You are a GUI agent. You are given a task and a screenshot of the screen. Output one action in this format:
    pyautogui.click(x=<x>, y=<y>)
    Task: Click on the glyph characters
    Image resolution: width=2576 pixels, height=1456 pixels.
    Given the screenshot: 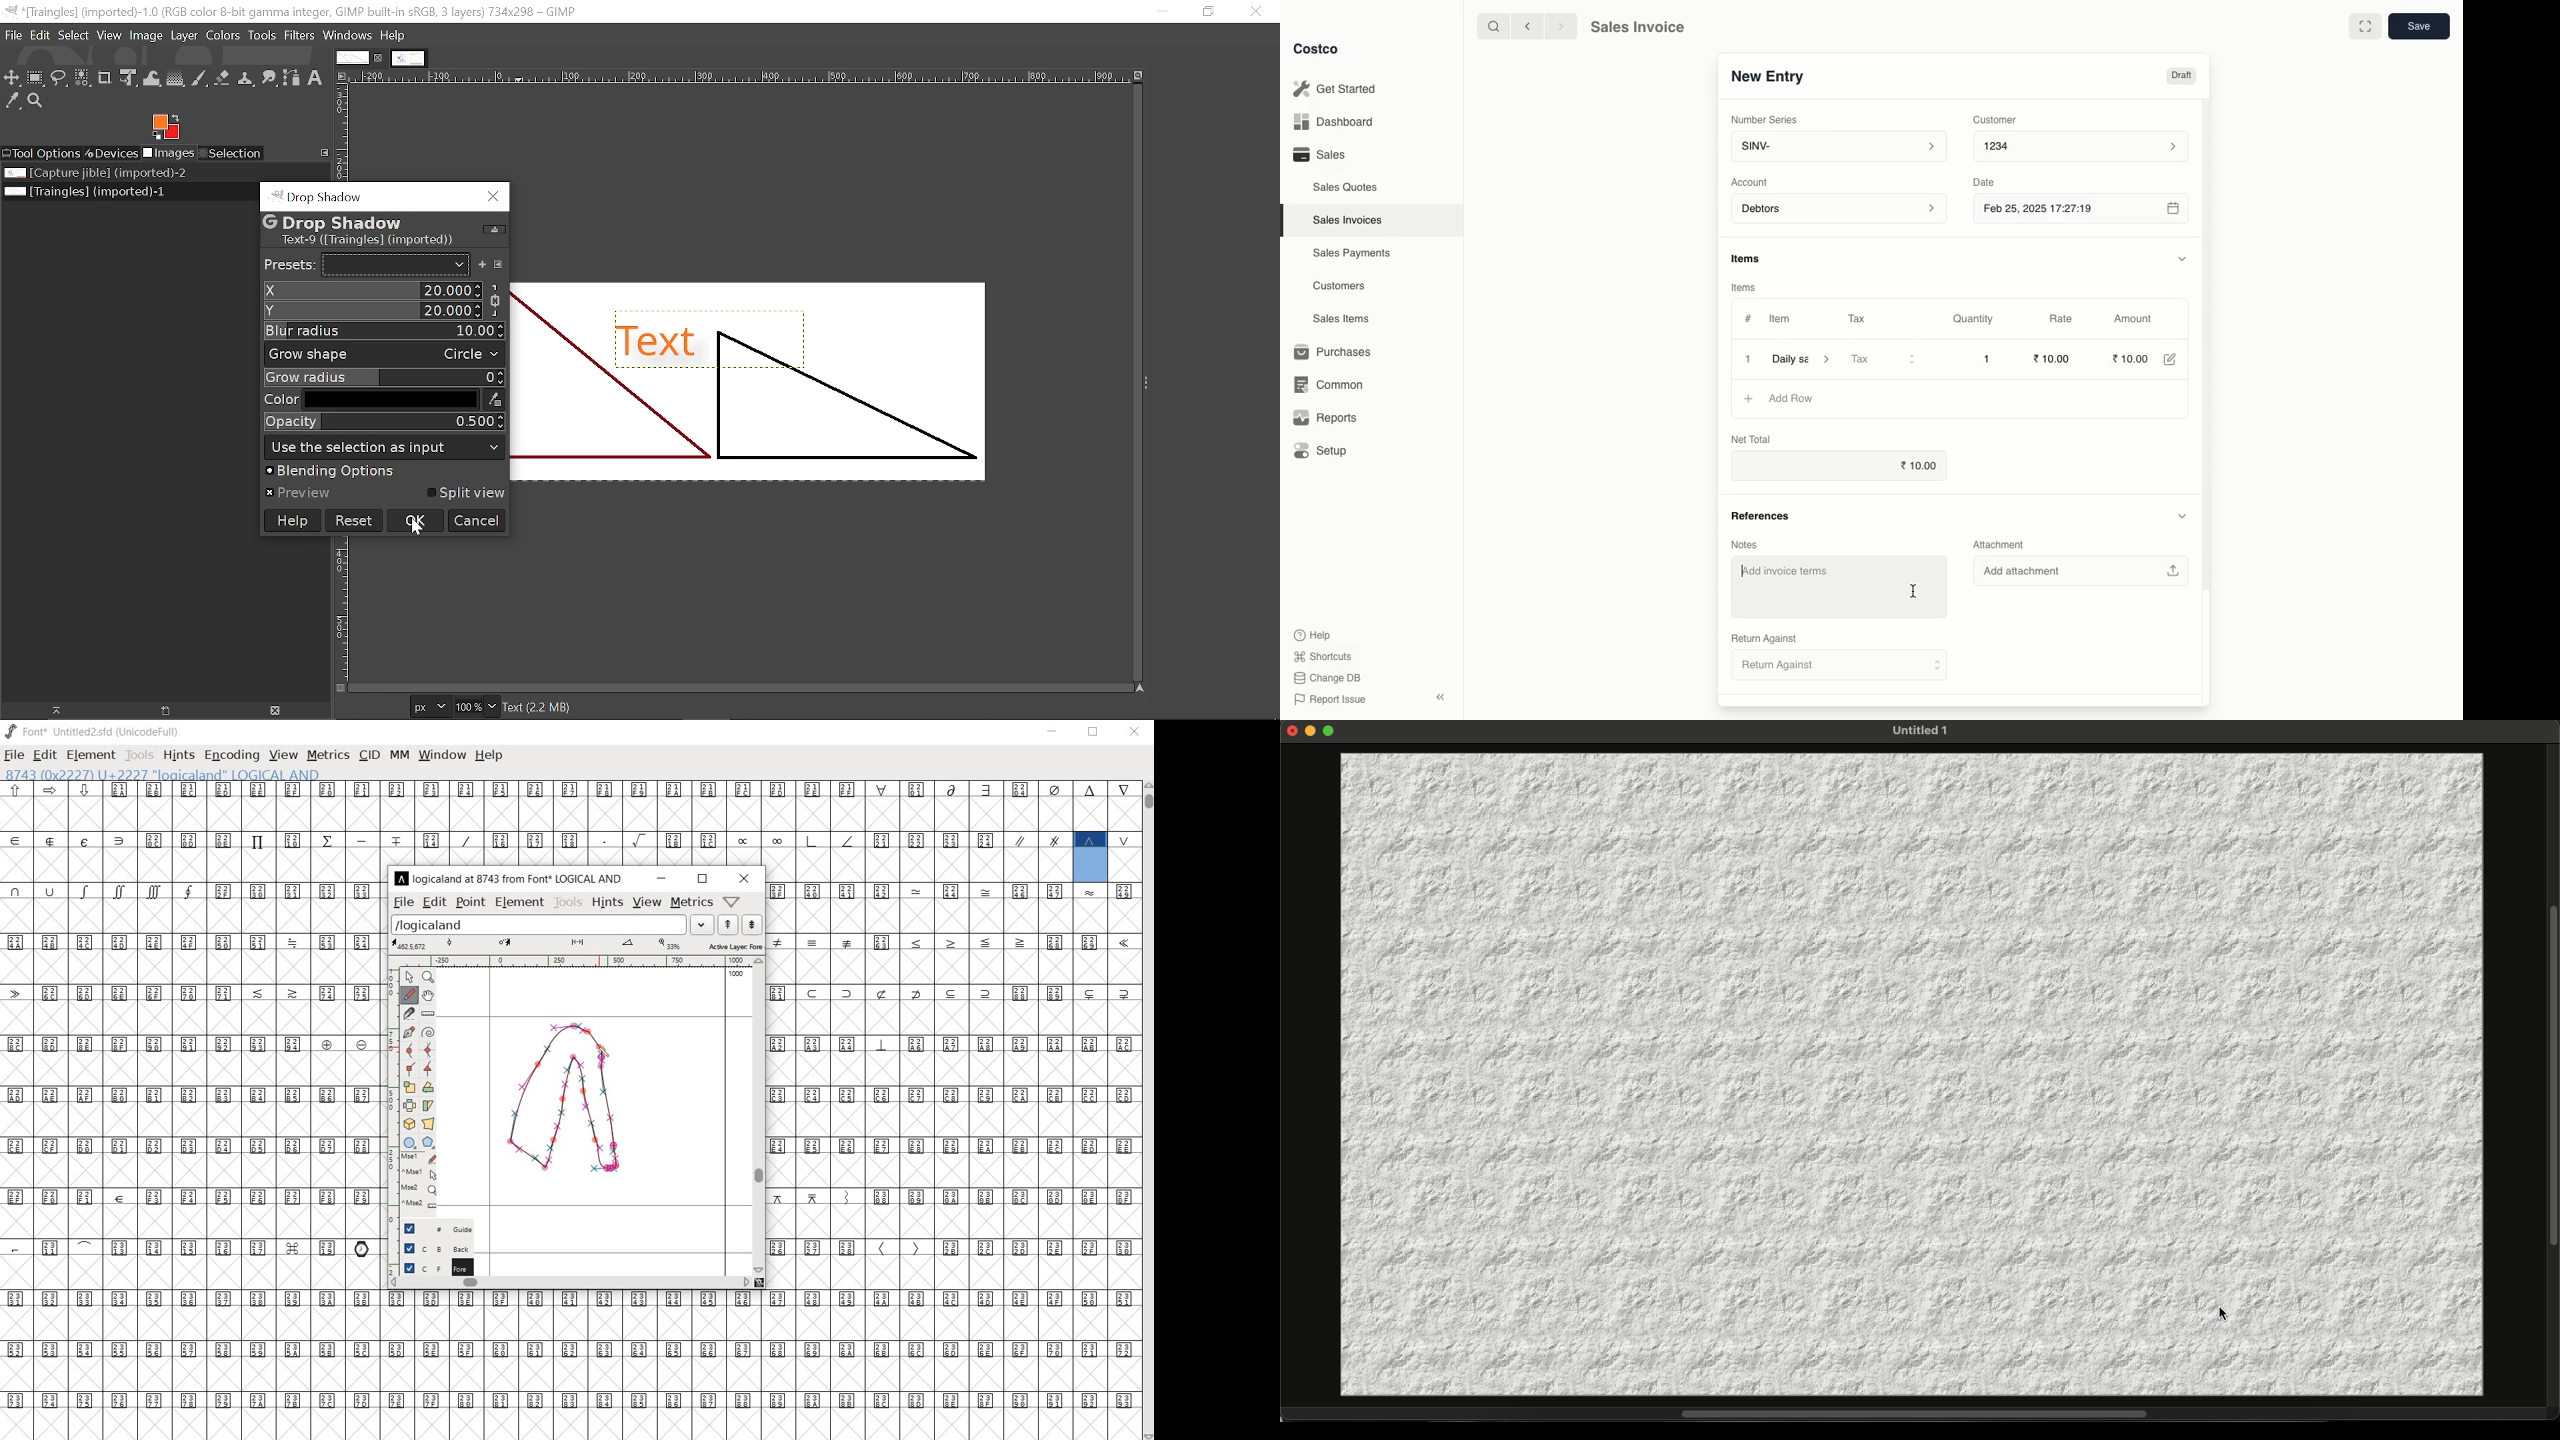 What is the action you would take?
    pyautogui.click(x=730, y=823)
    